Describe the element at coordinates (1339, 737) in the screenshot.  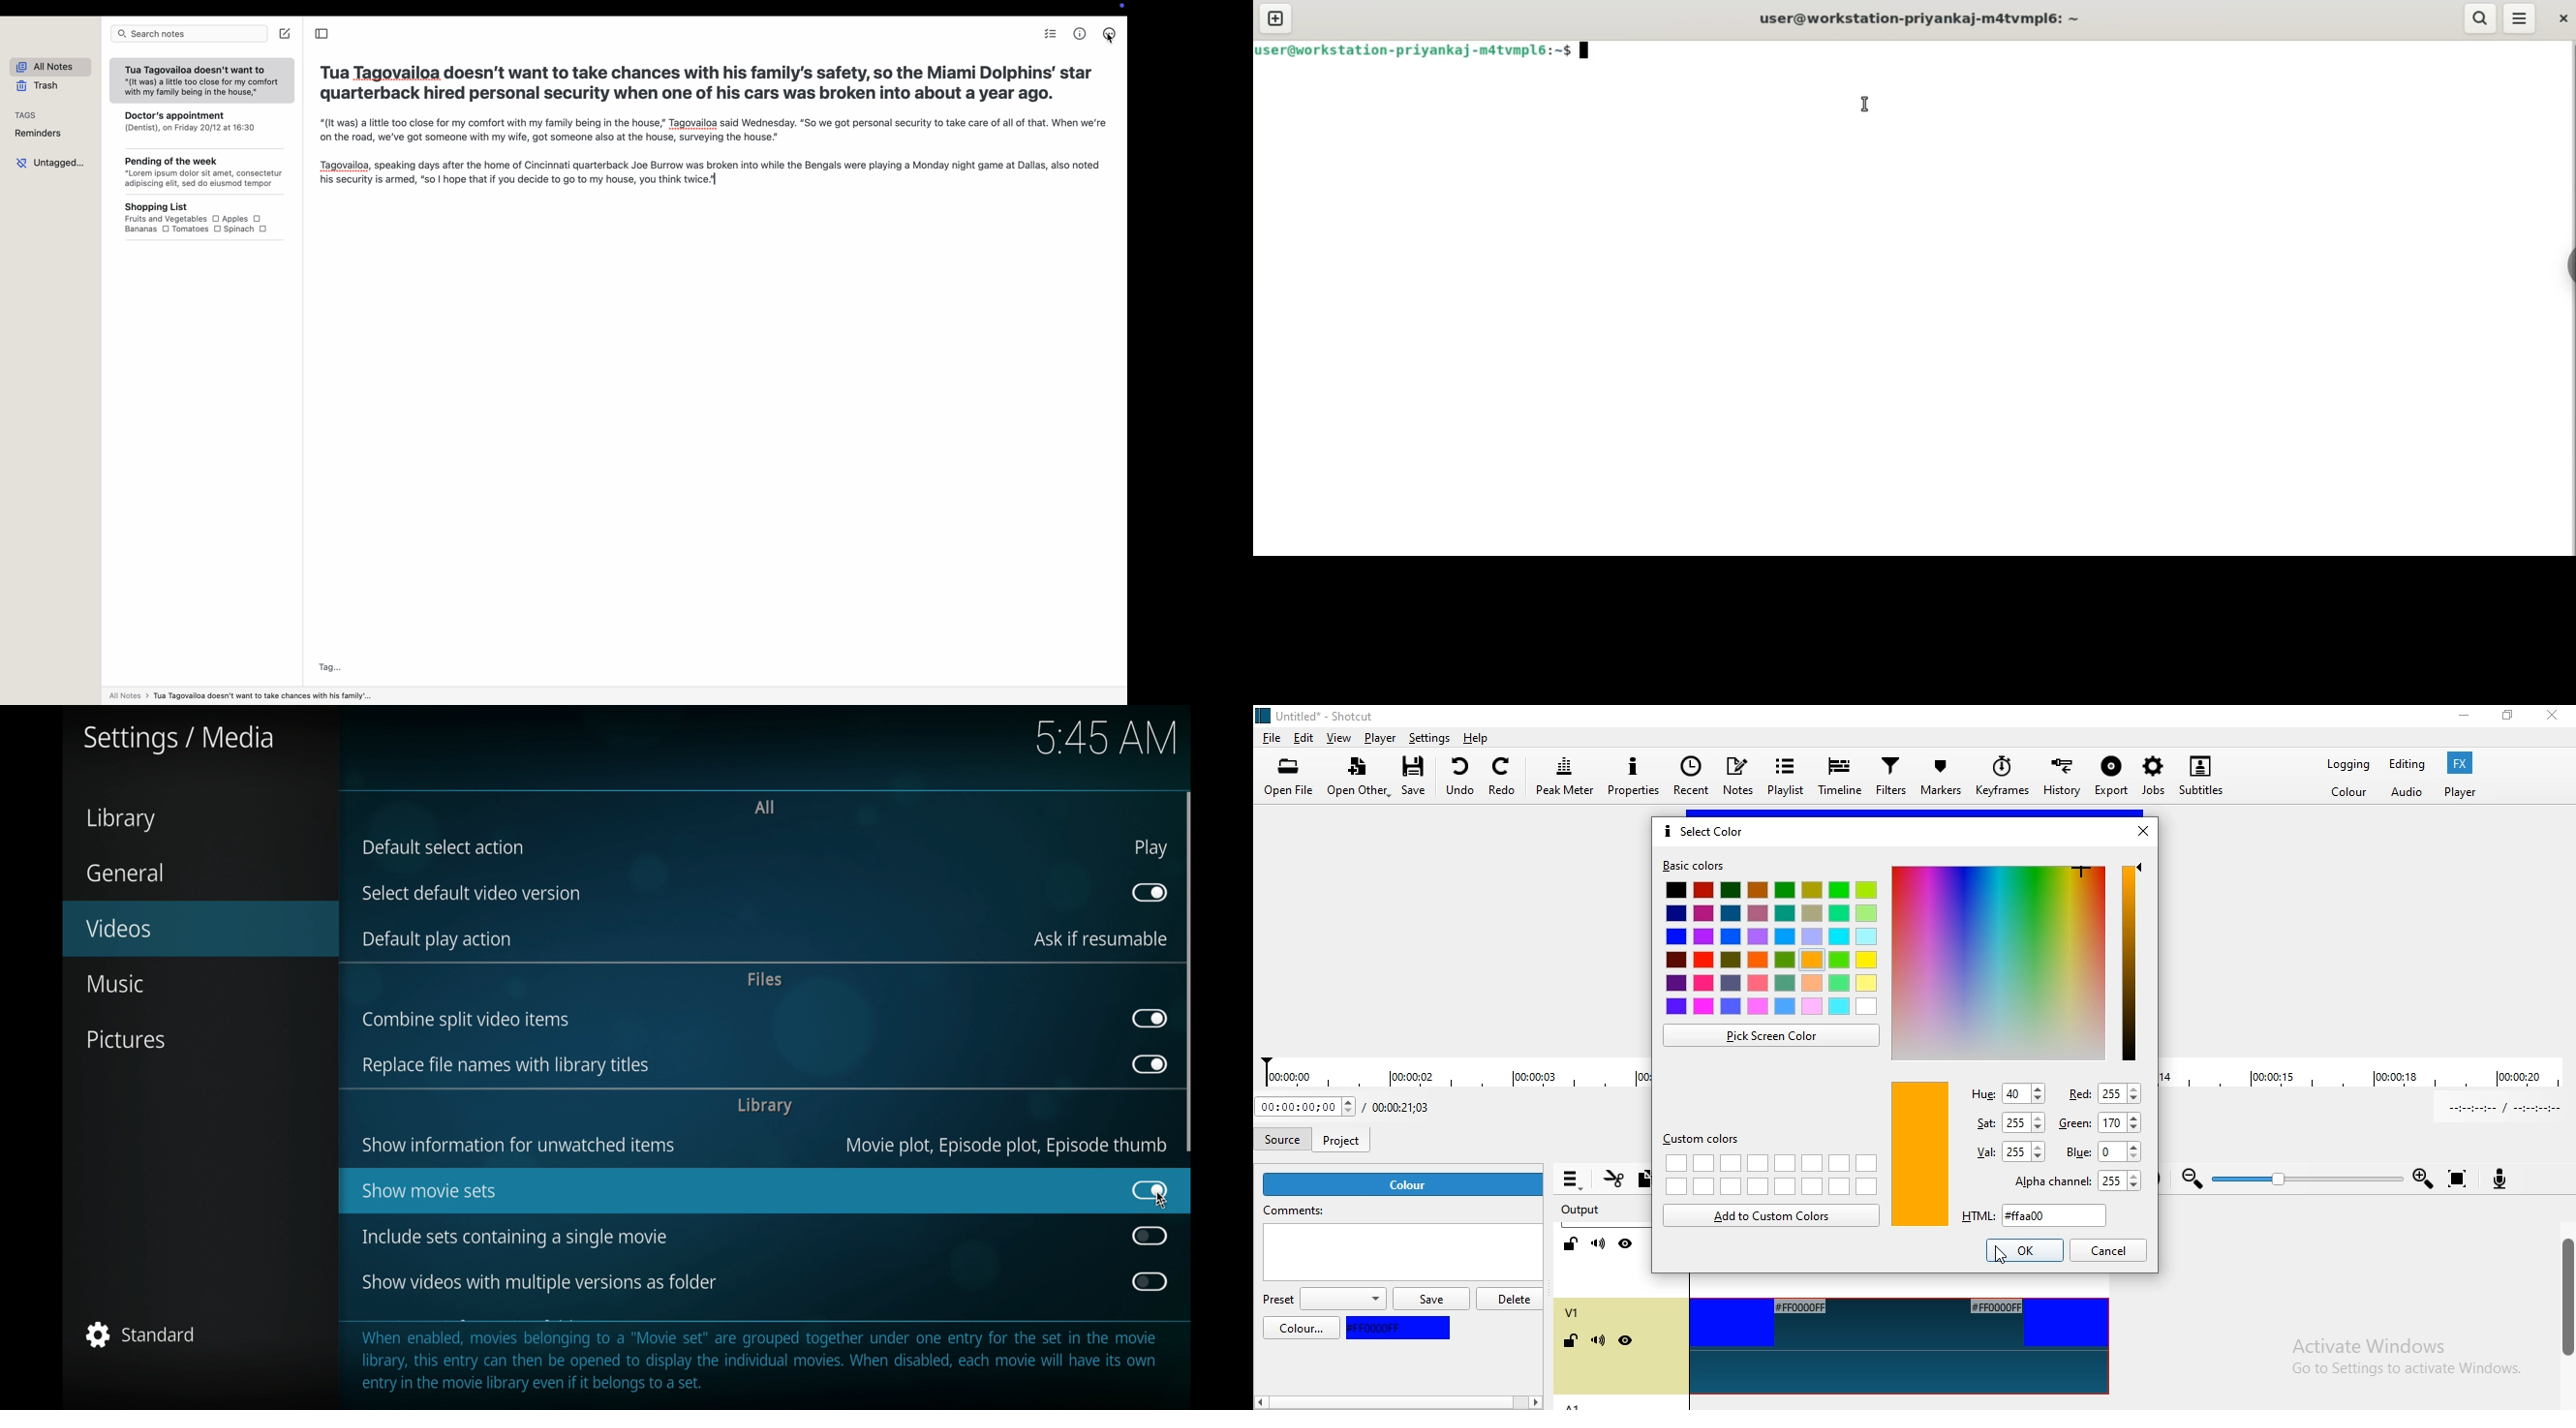
I see `View` at that location.